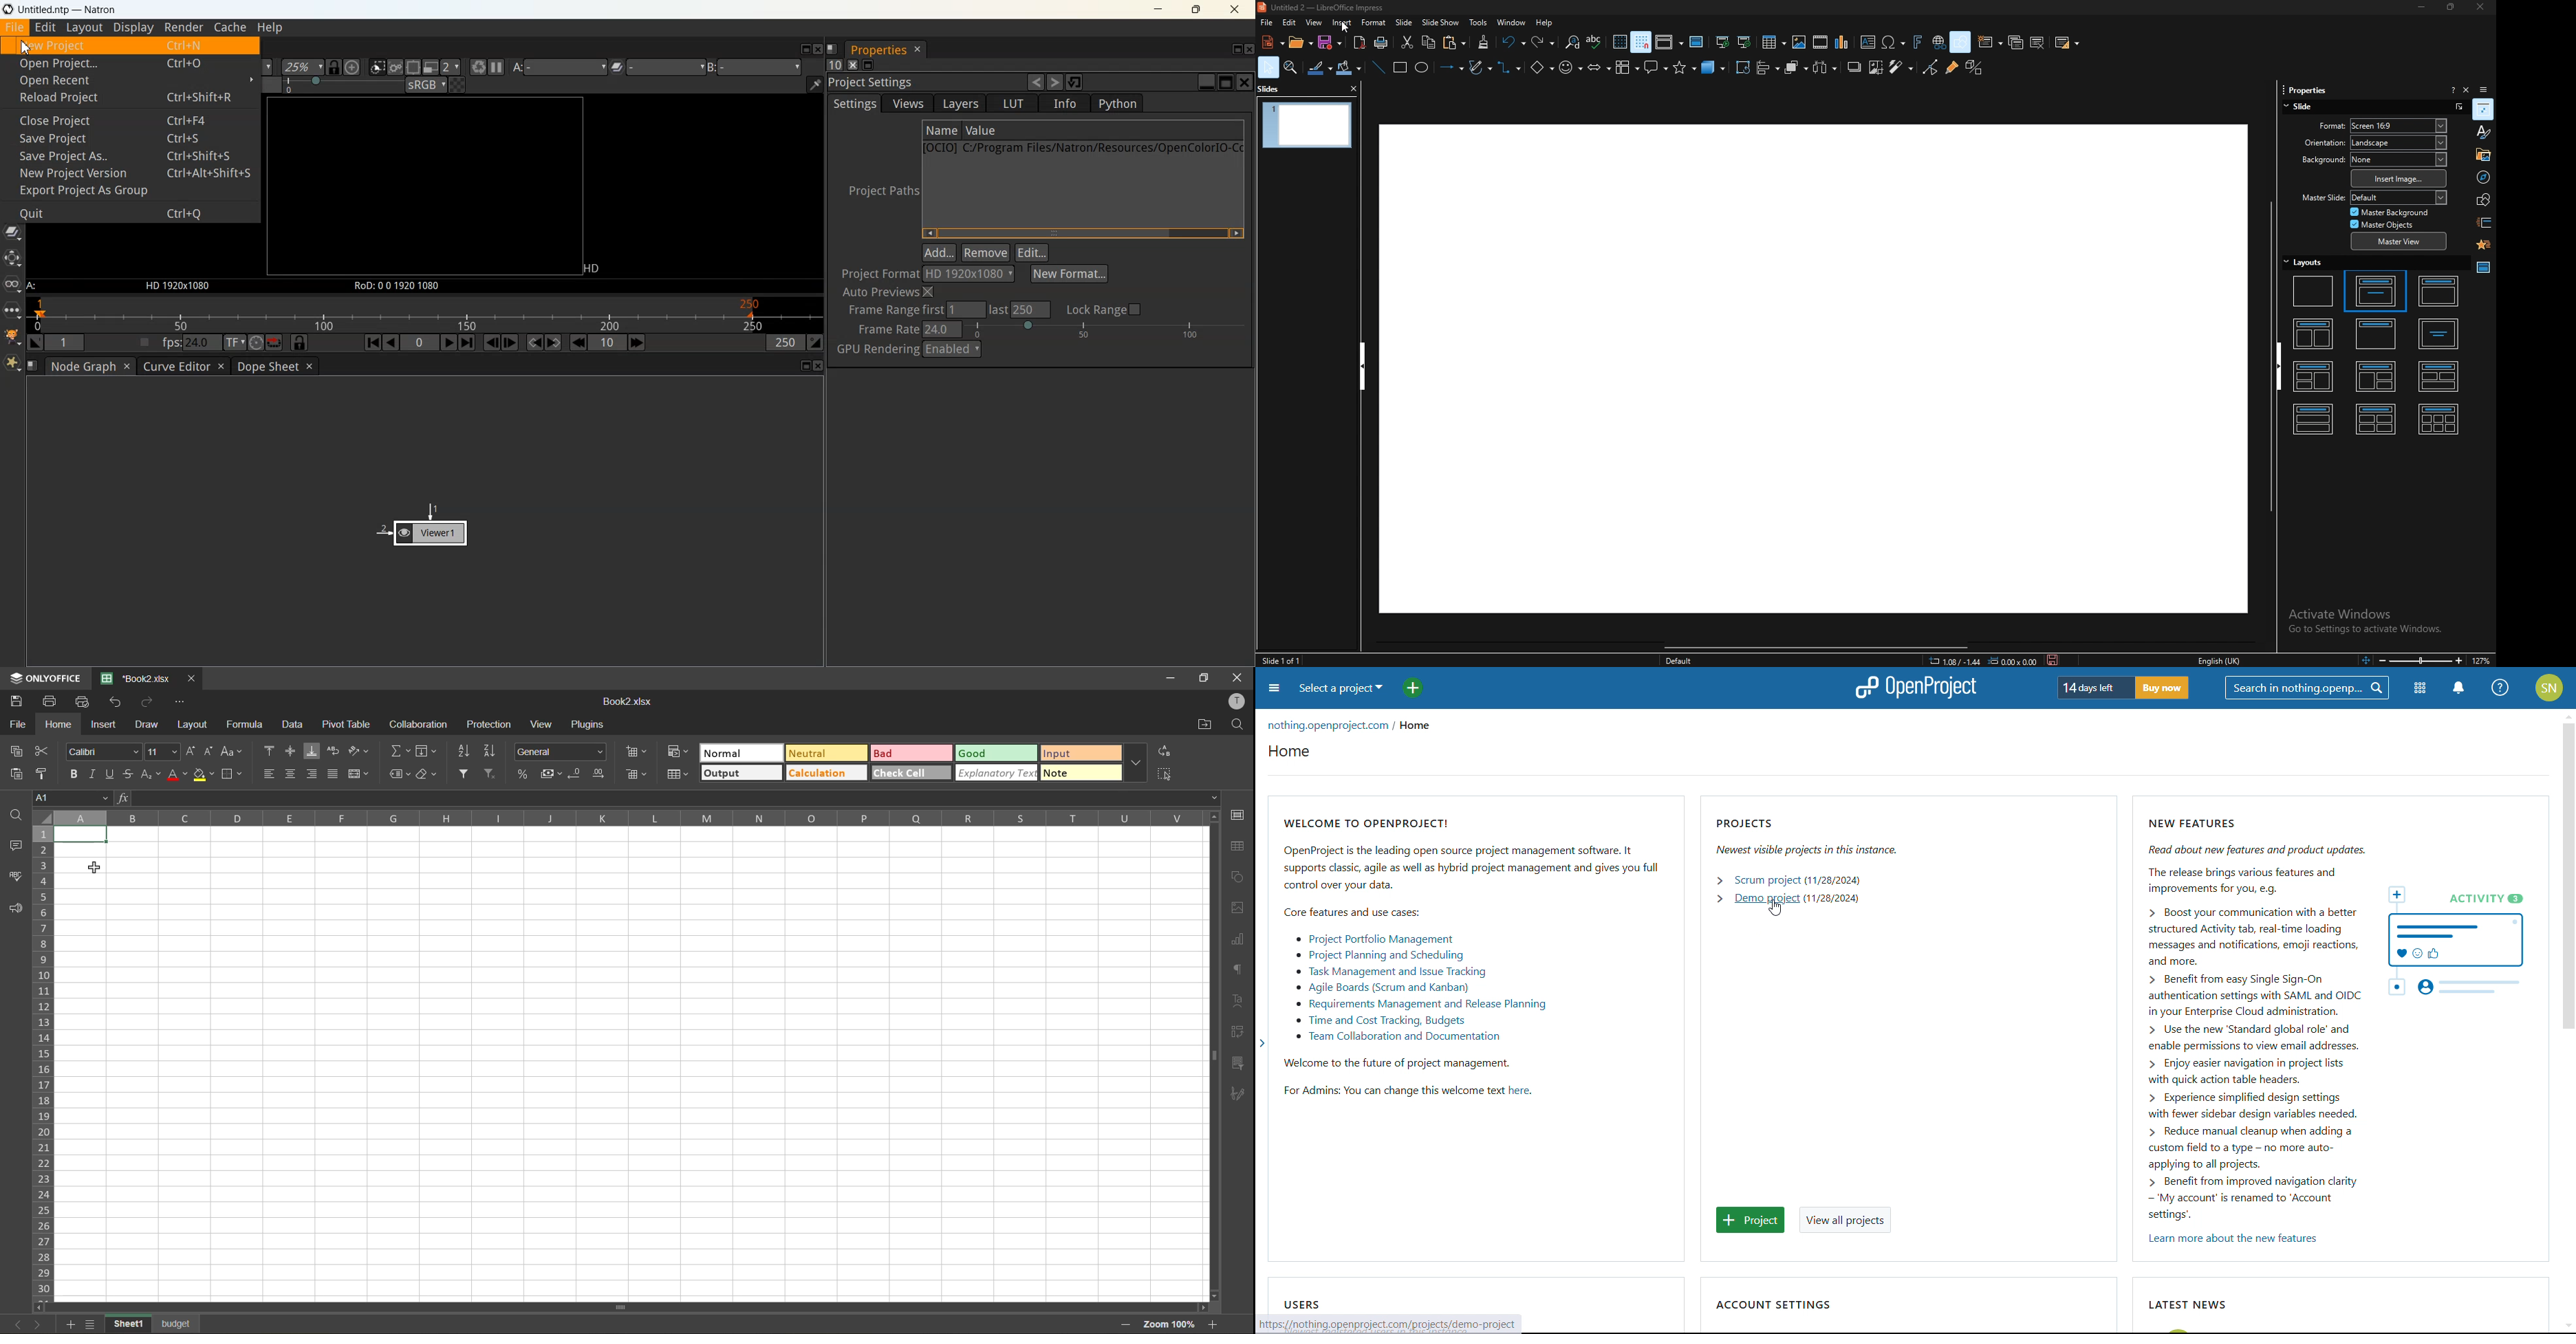 This screenshot has width=2576, height=1344. I want to click on italic, so click(93, 771).